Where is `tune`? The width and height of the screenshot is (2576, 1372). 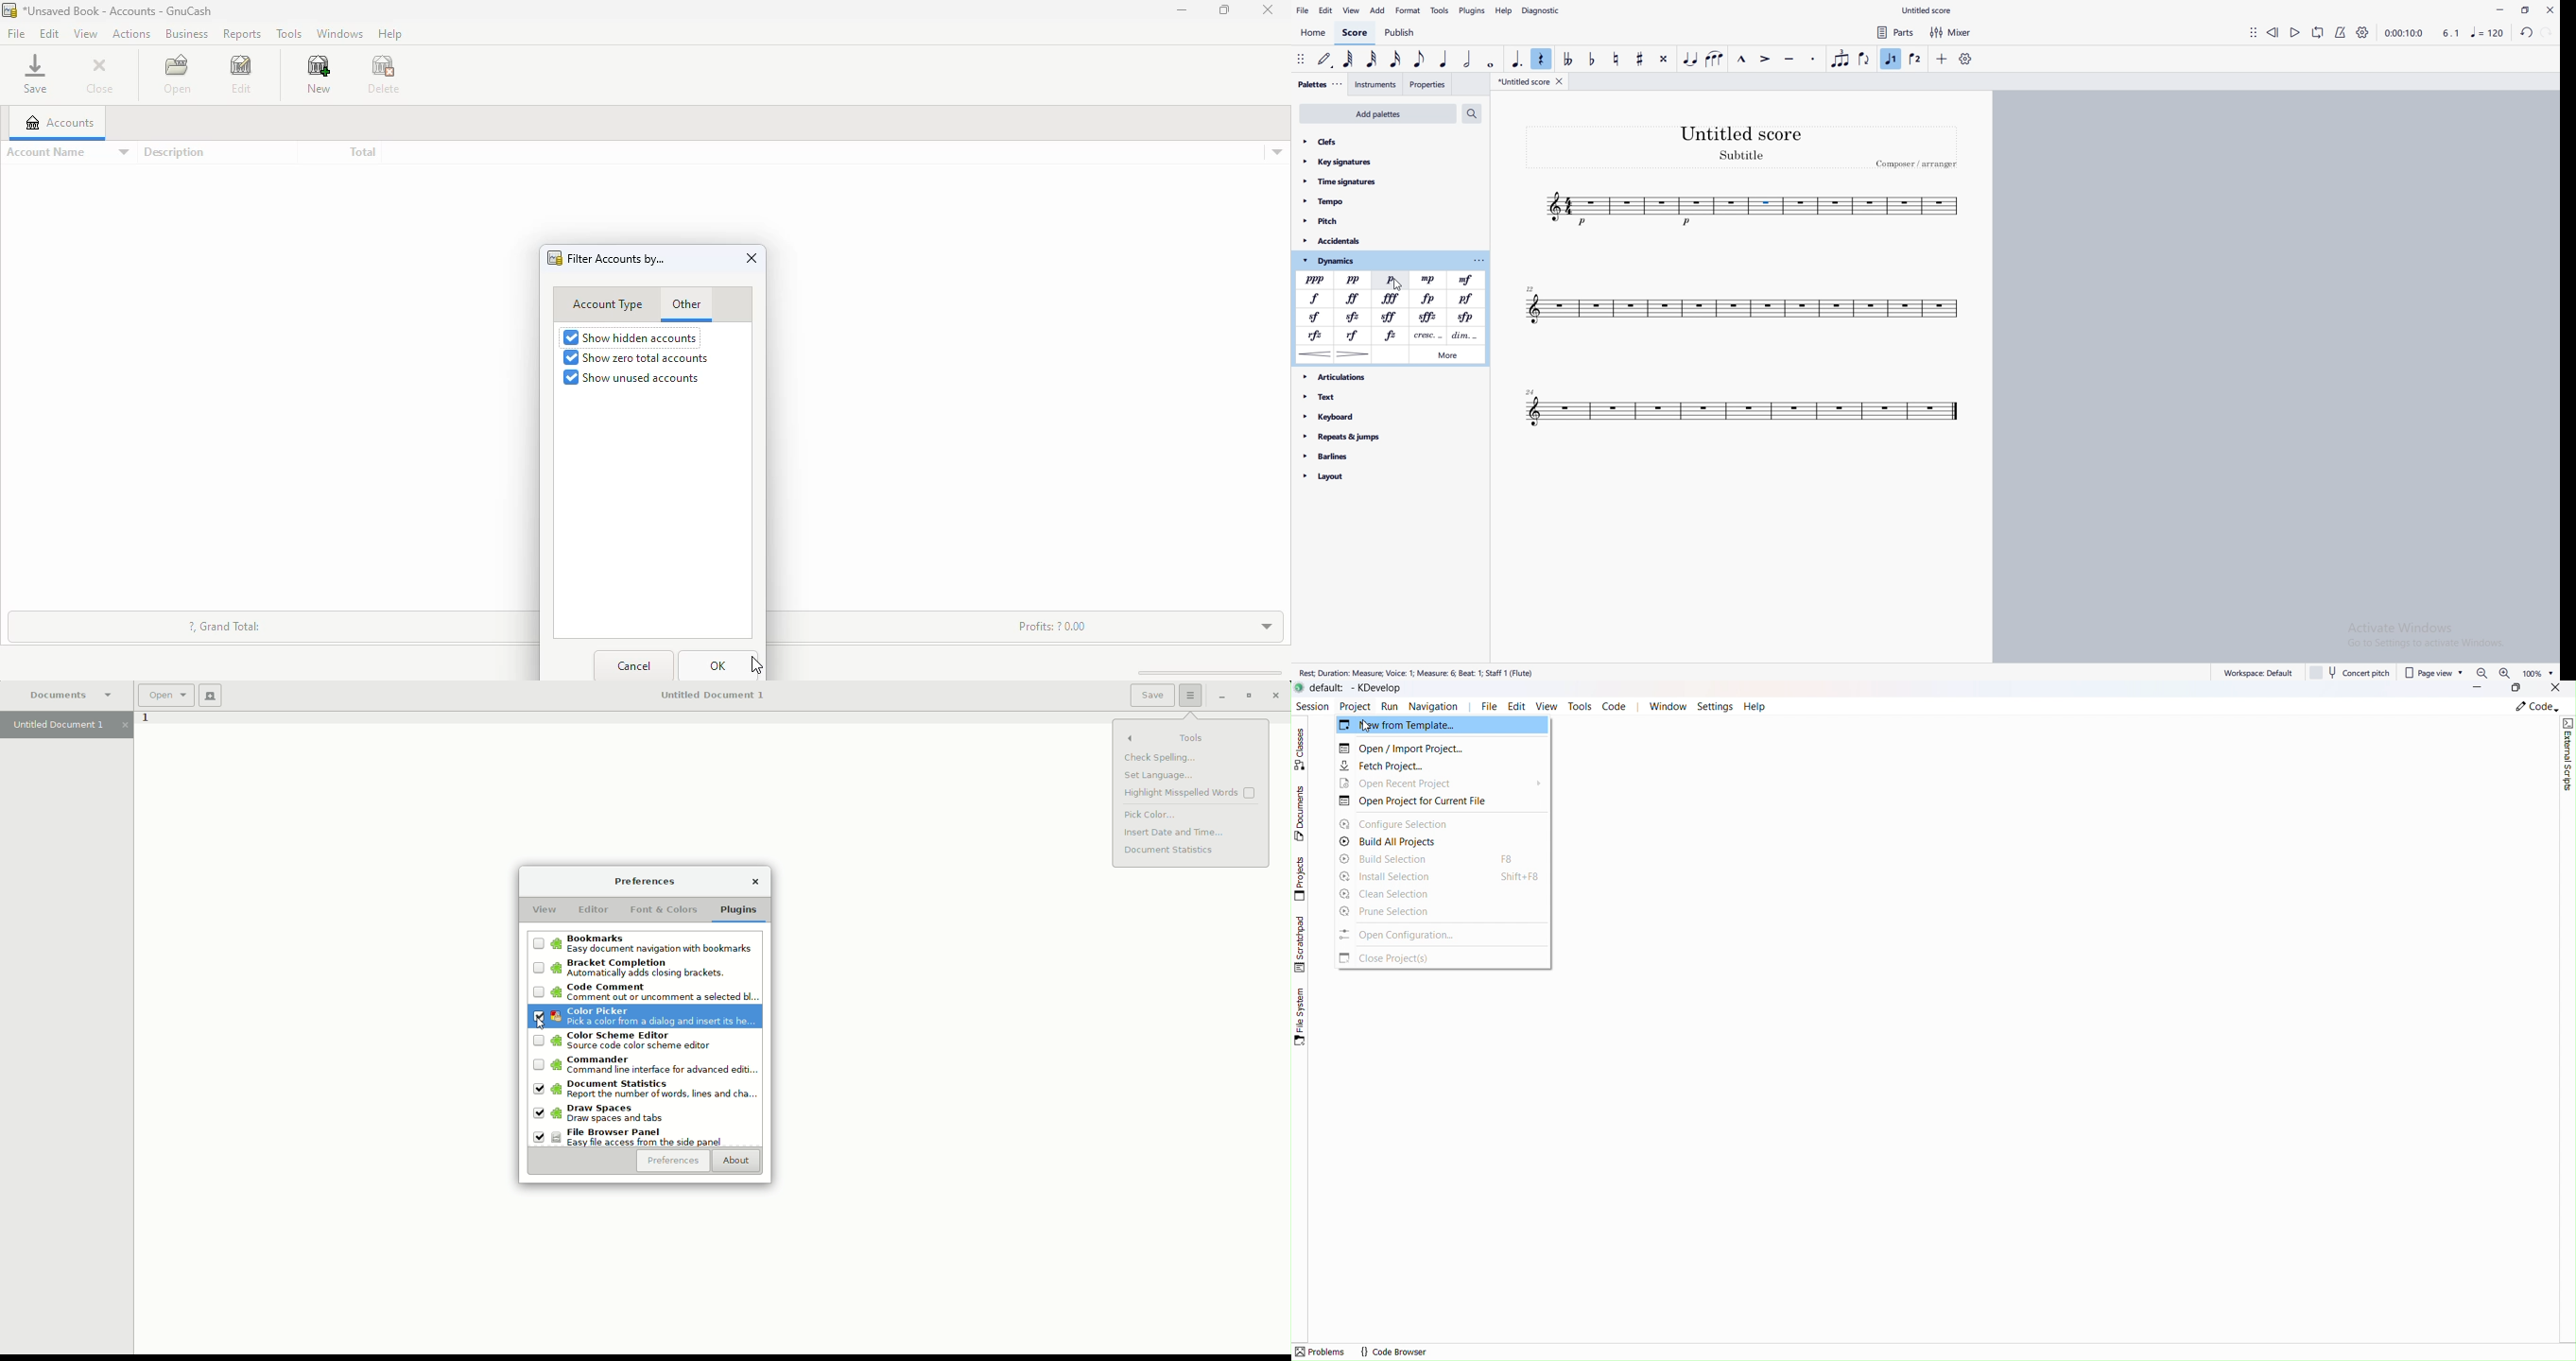
tune is located at coordinates (1744, 307).